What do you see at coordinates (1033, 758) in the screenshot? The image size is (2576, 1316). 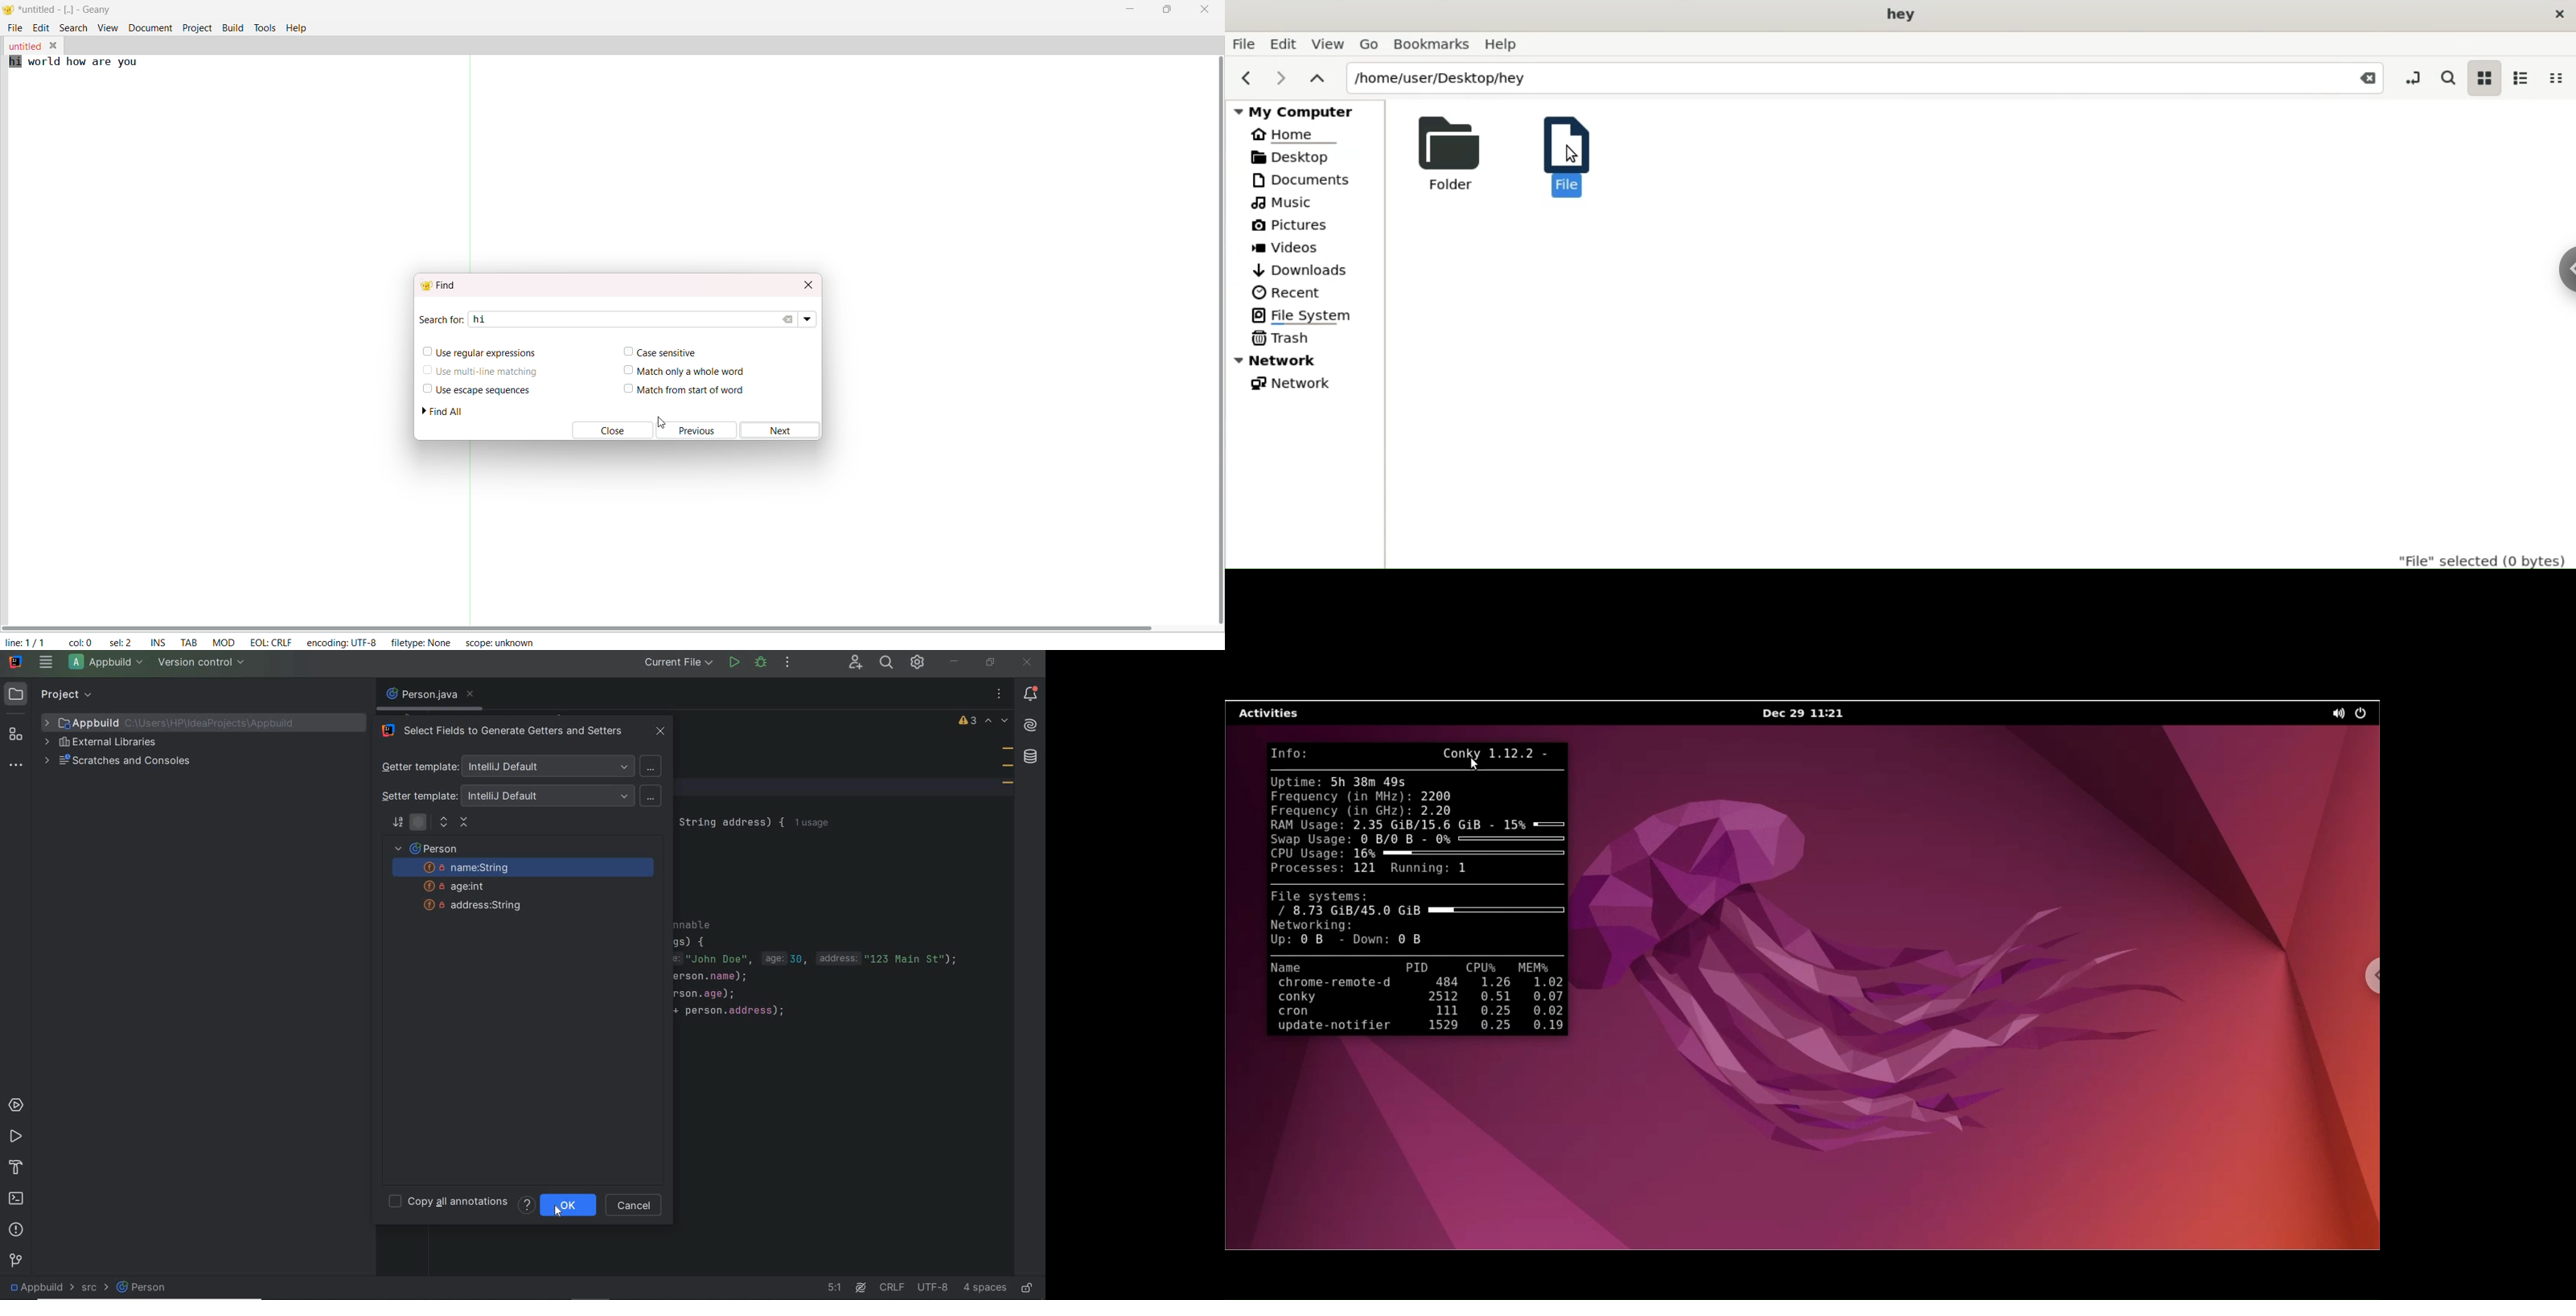 I see `database` at bounding box center [1033, 758].